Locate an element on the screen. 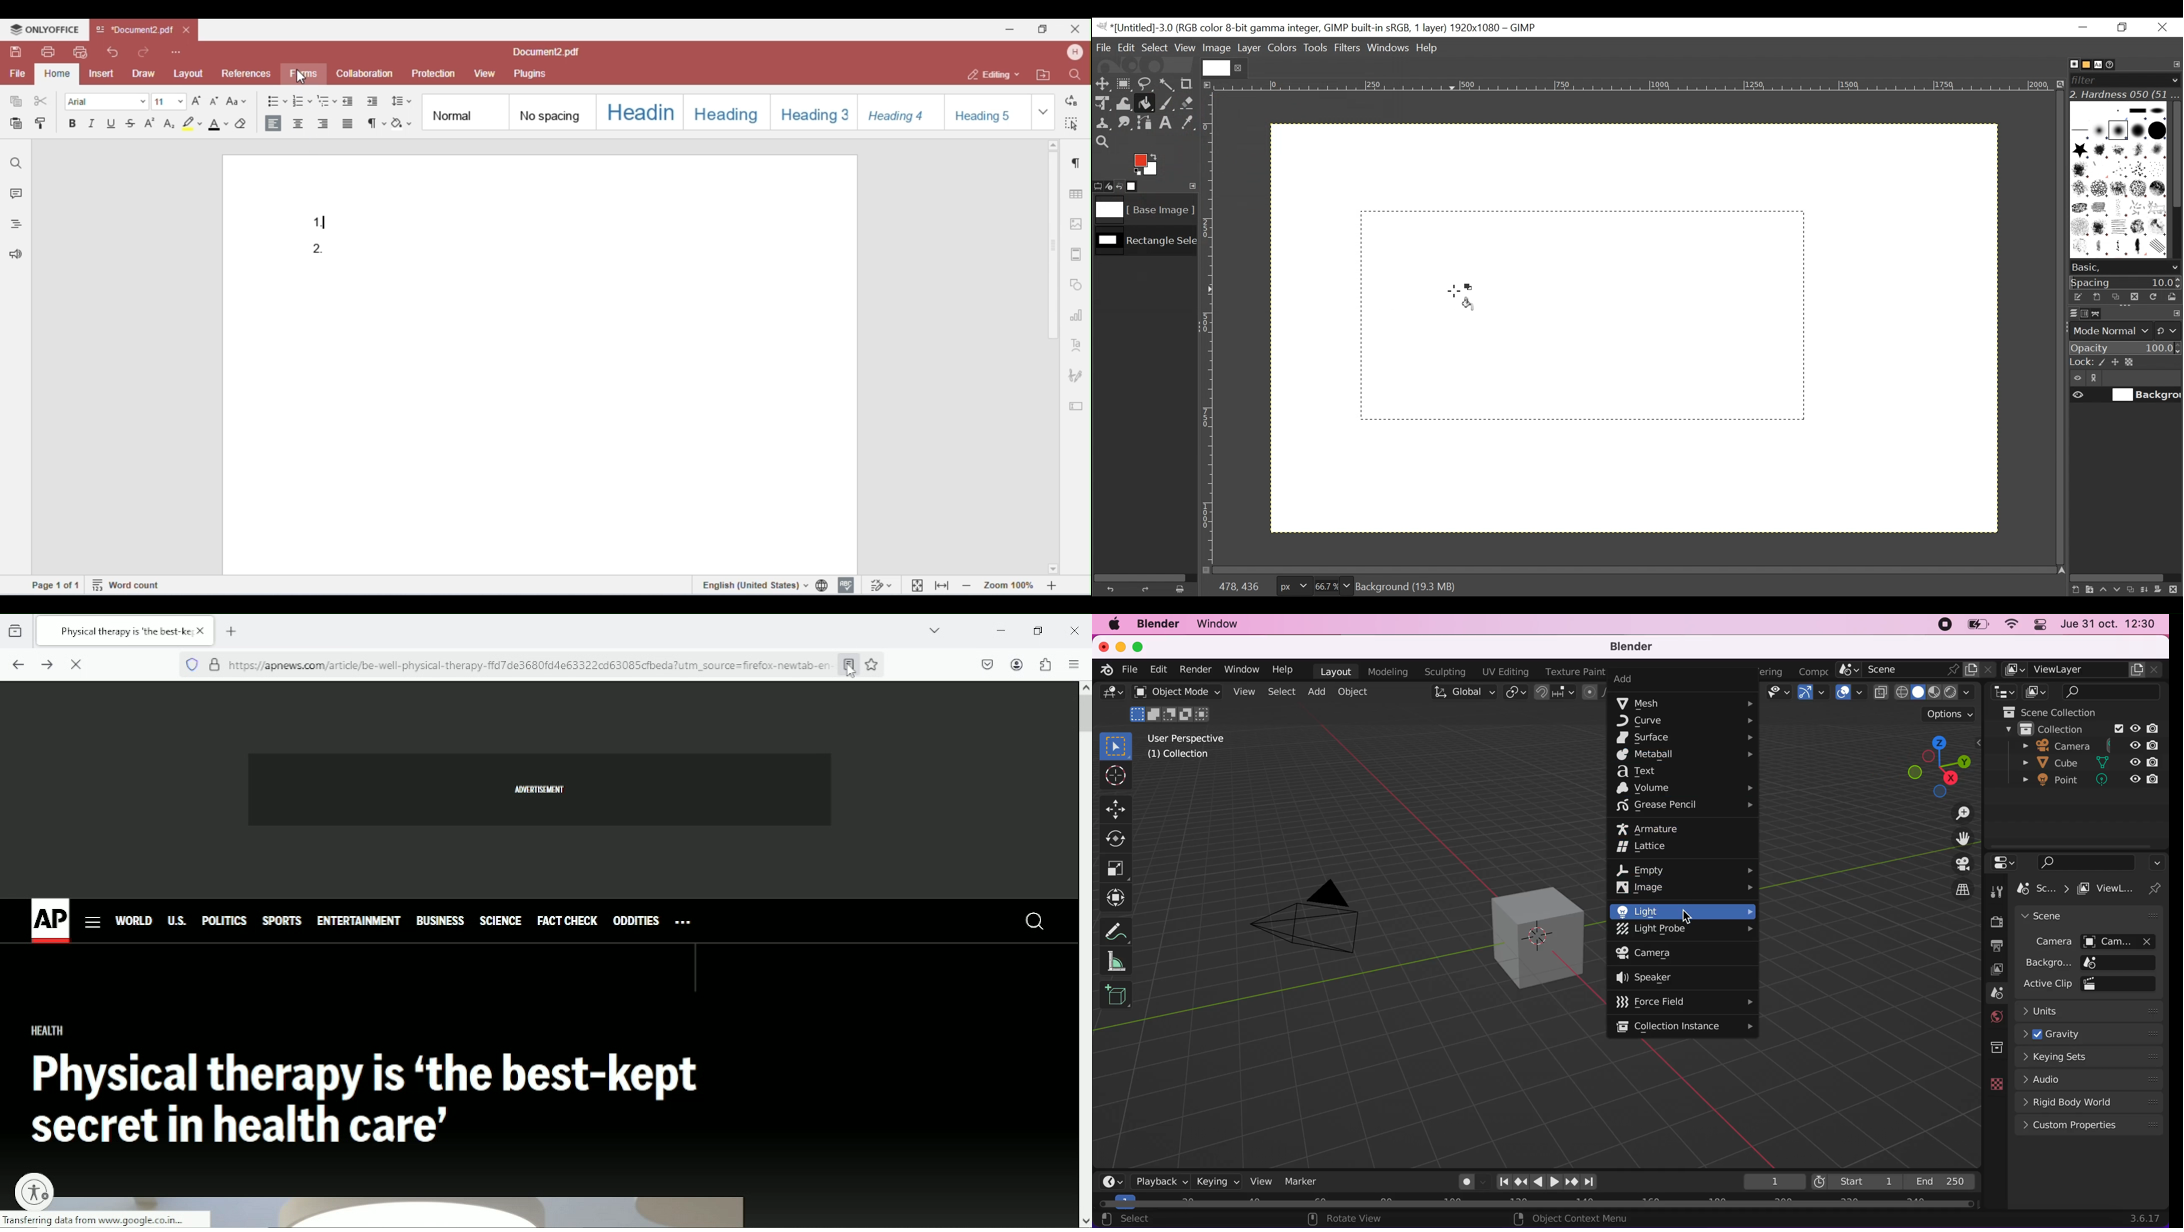 Image resolution: width=2184 pixels, height=1232 pixels. uv editing is located at coordinates (1506, 673).